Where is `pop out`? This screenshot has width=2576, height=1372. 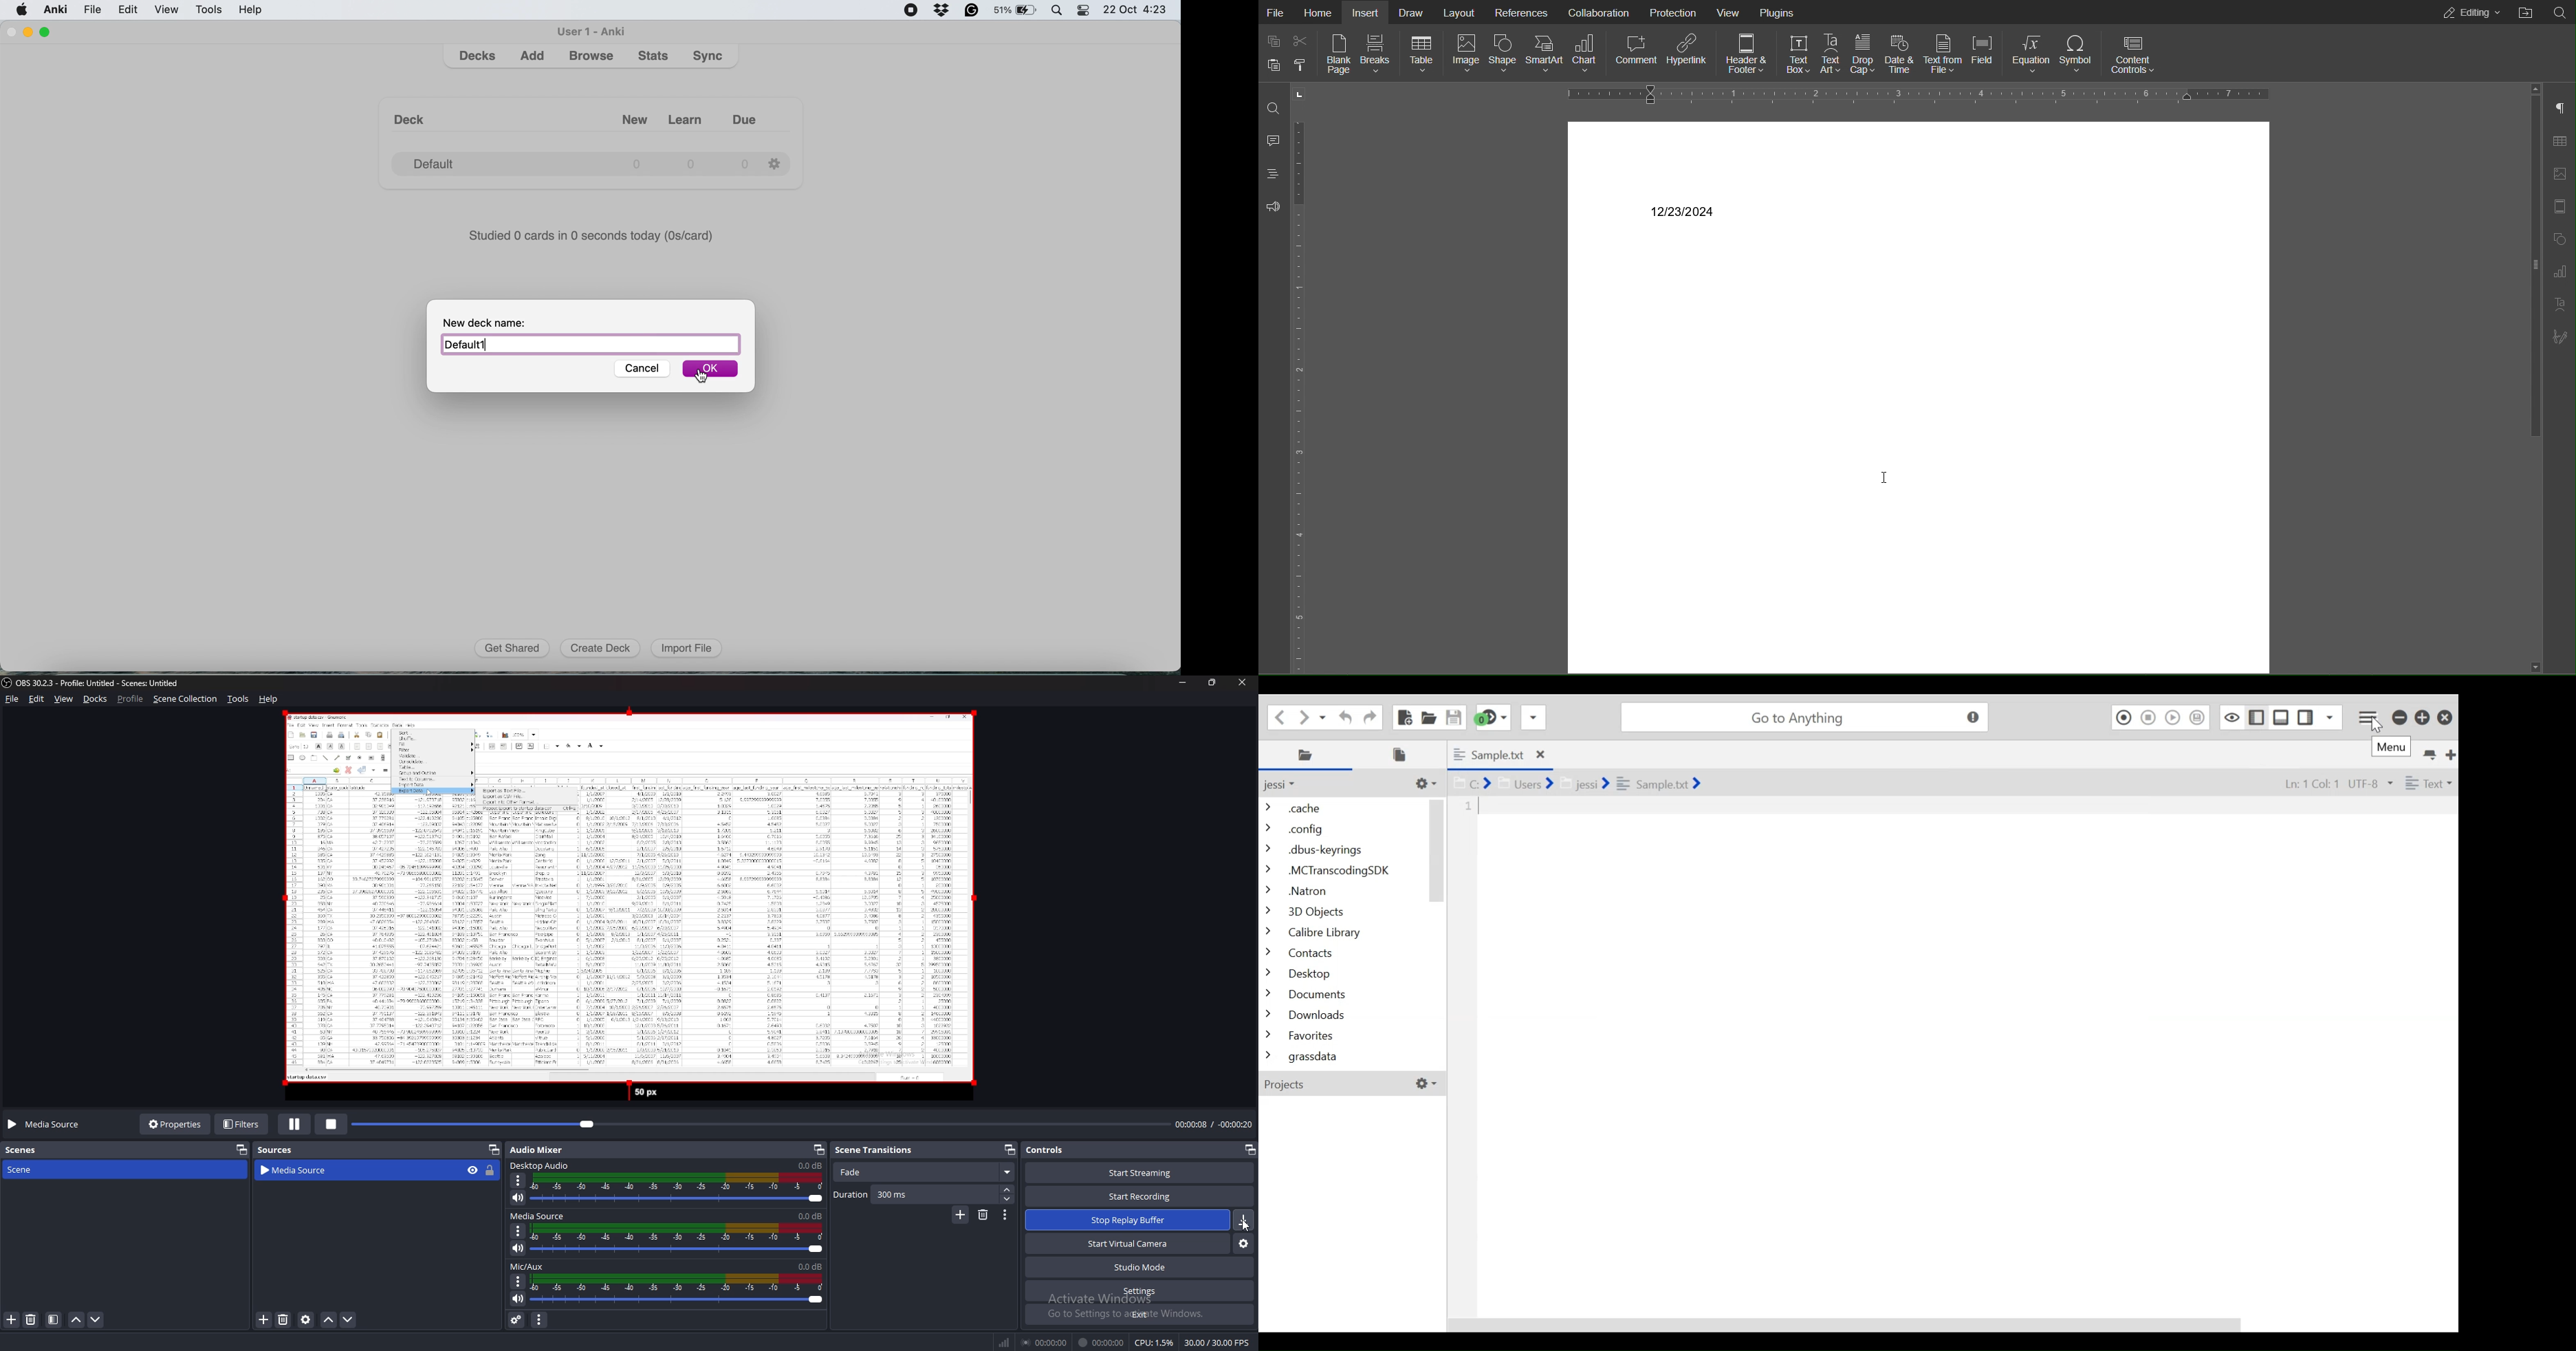 pop out is located at coordinates (494, 1150).